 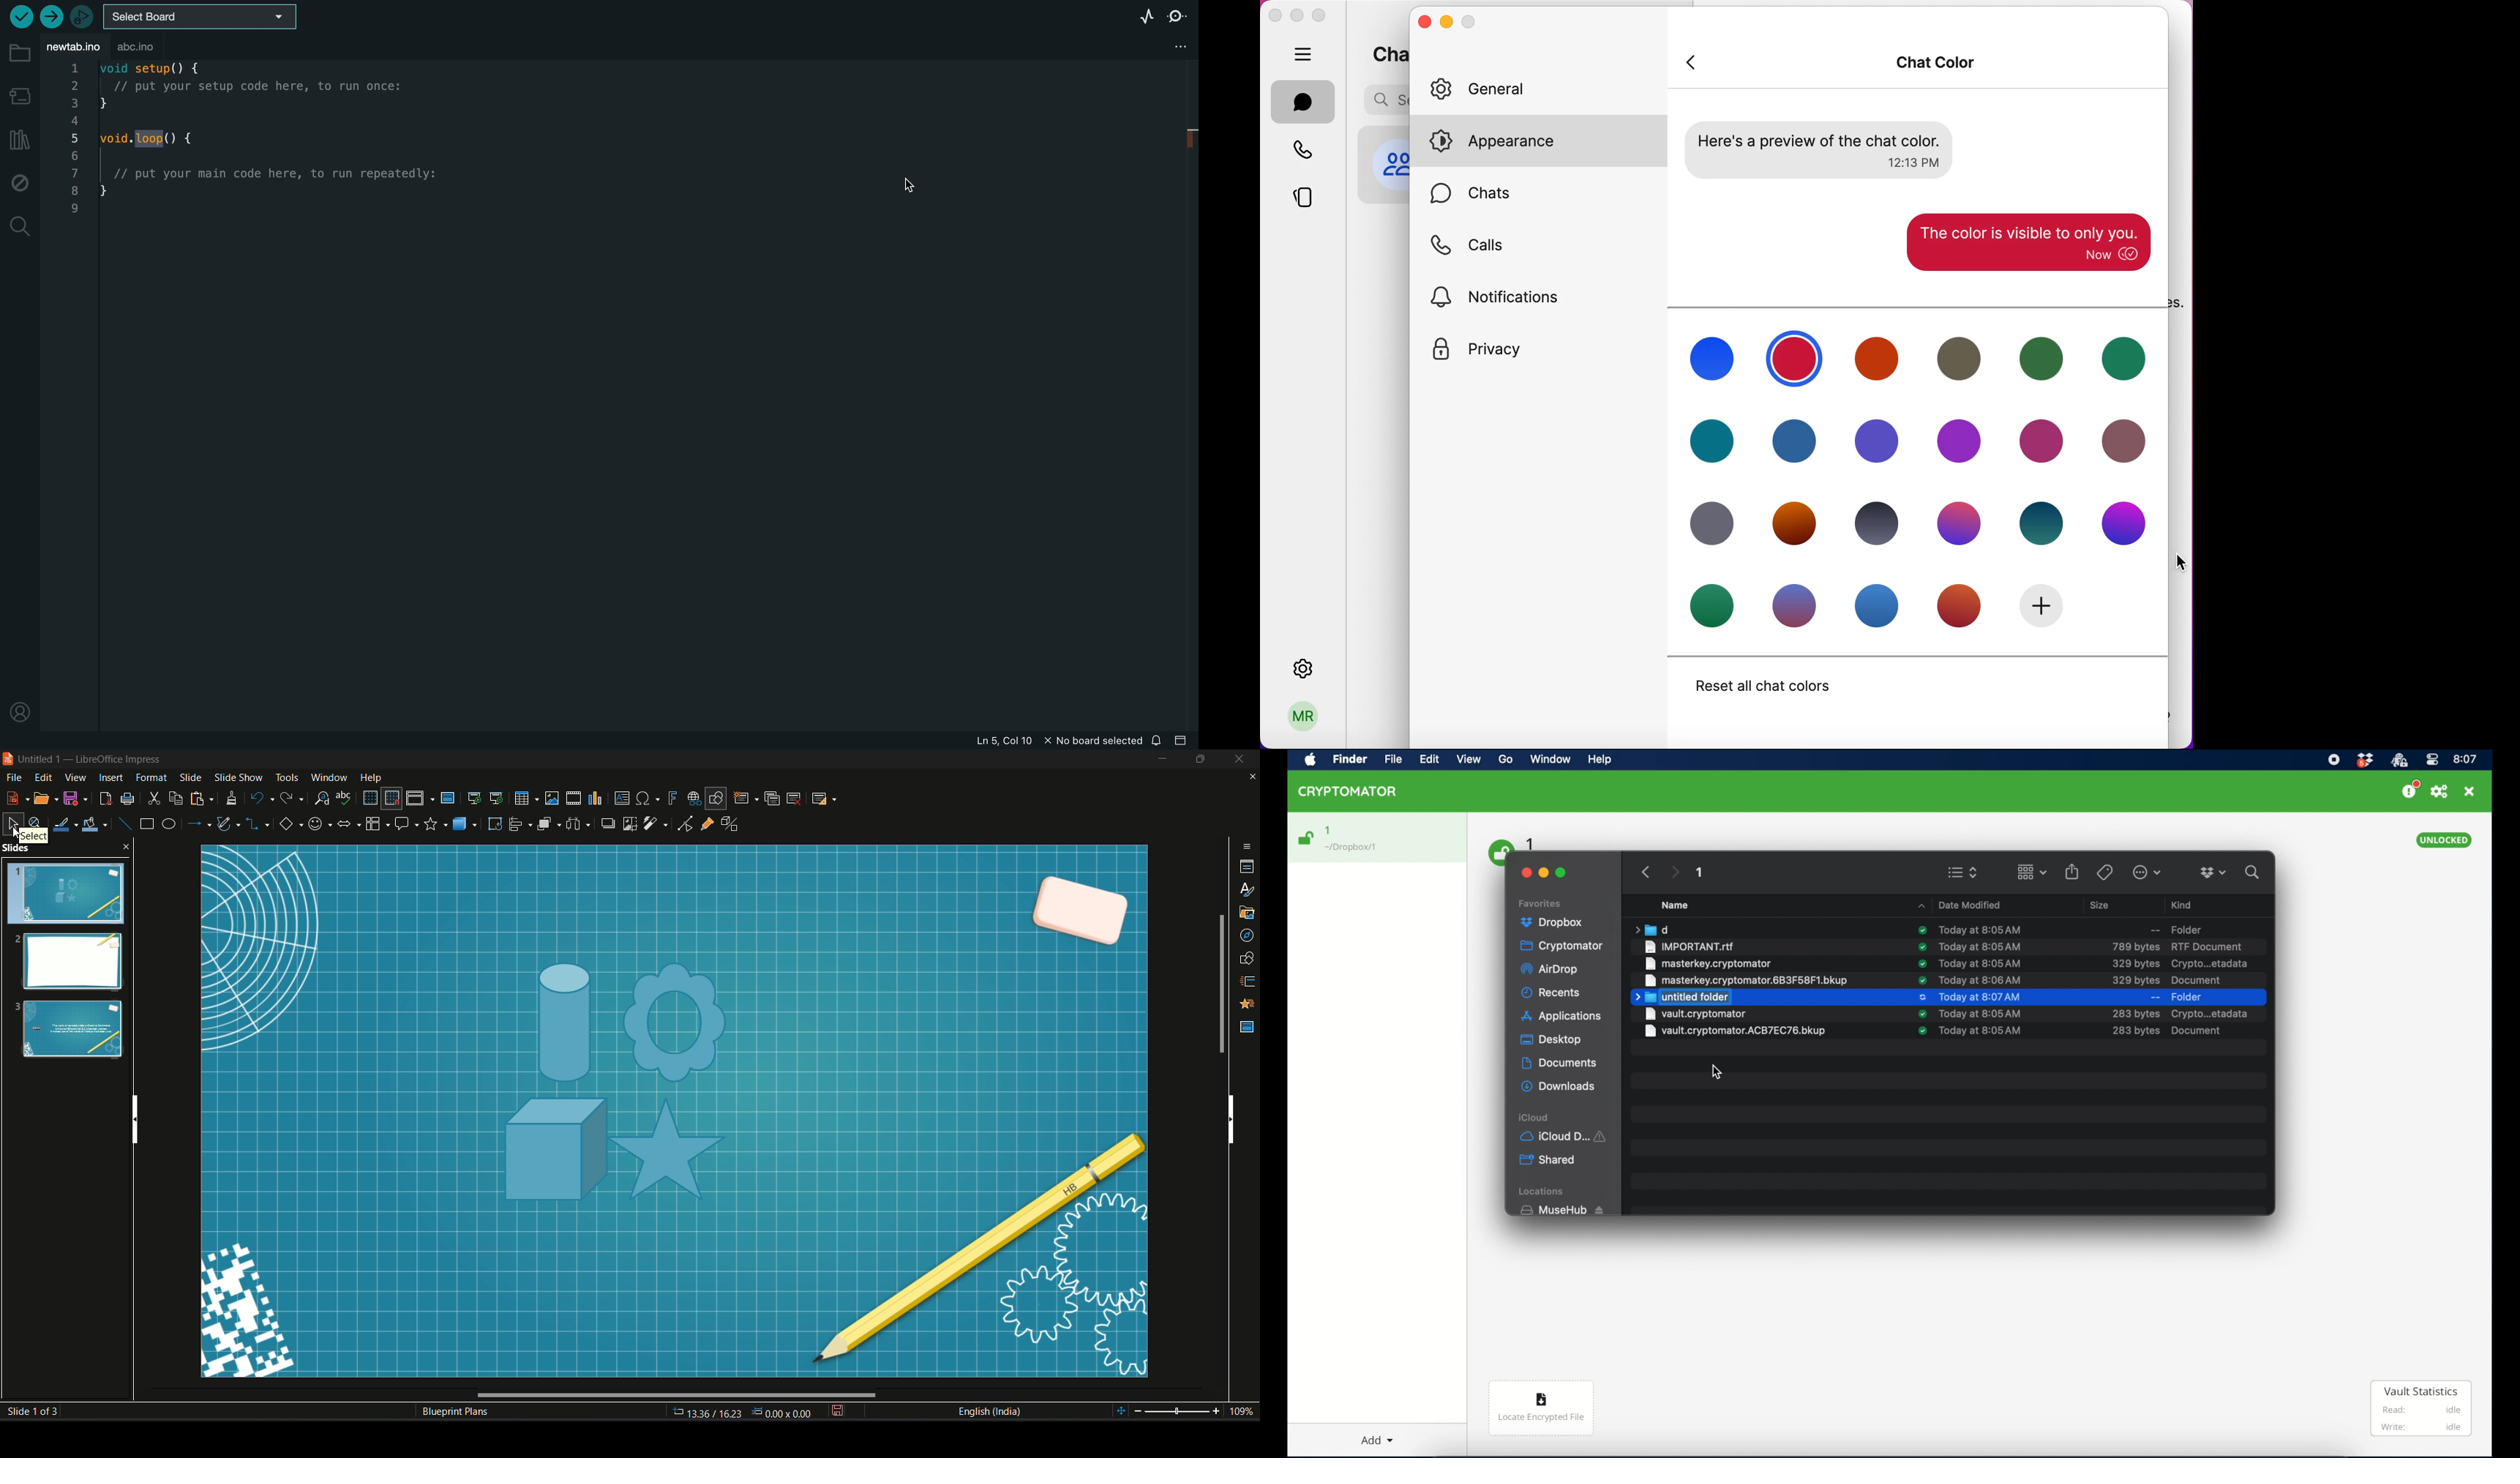 I want to click on new, so click(x=17, y=797).